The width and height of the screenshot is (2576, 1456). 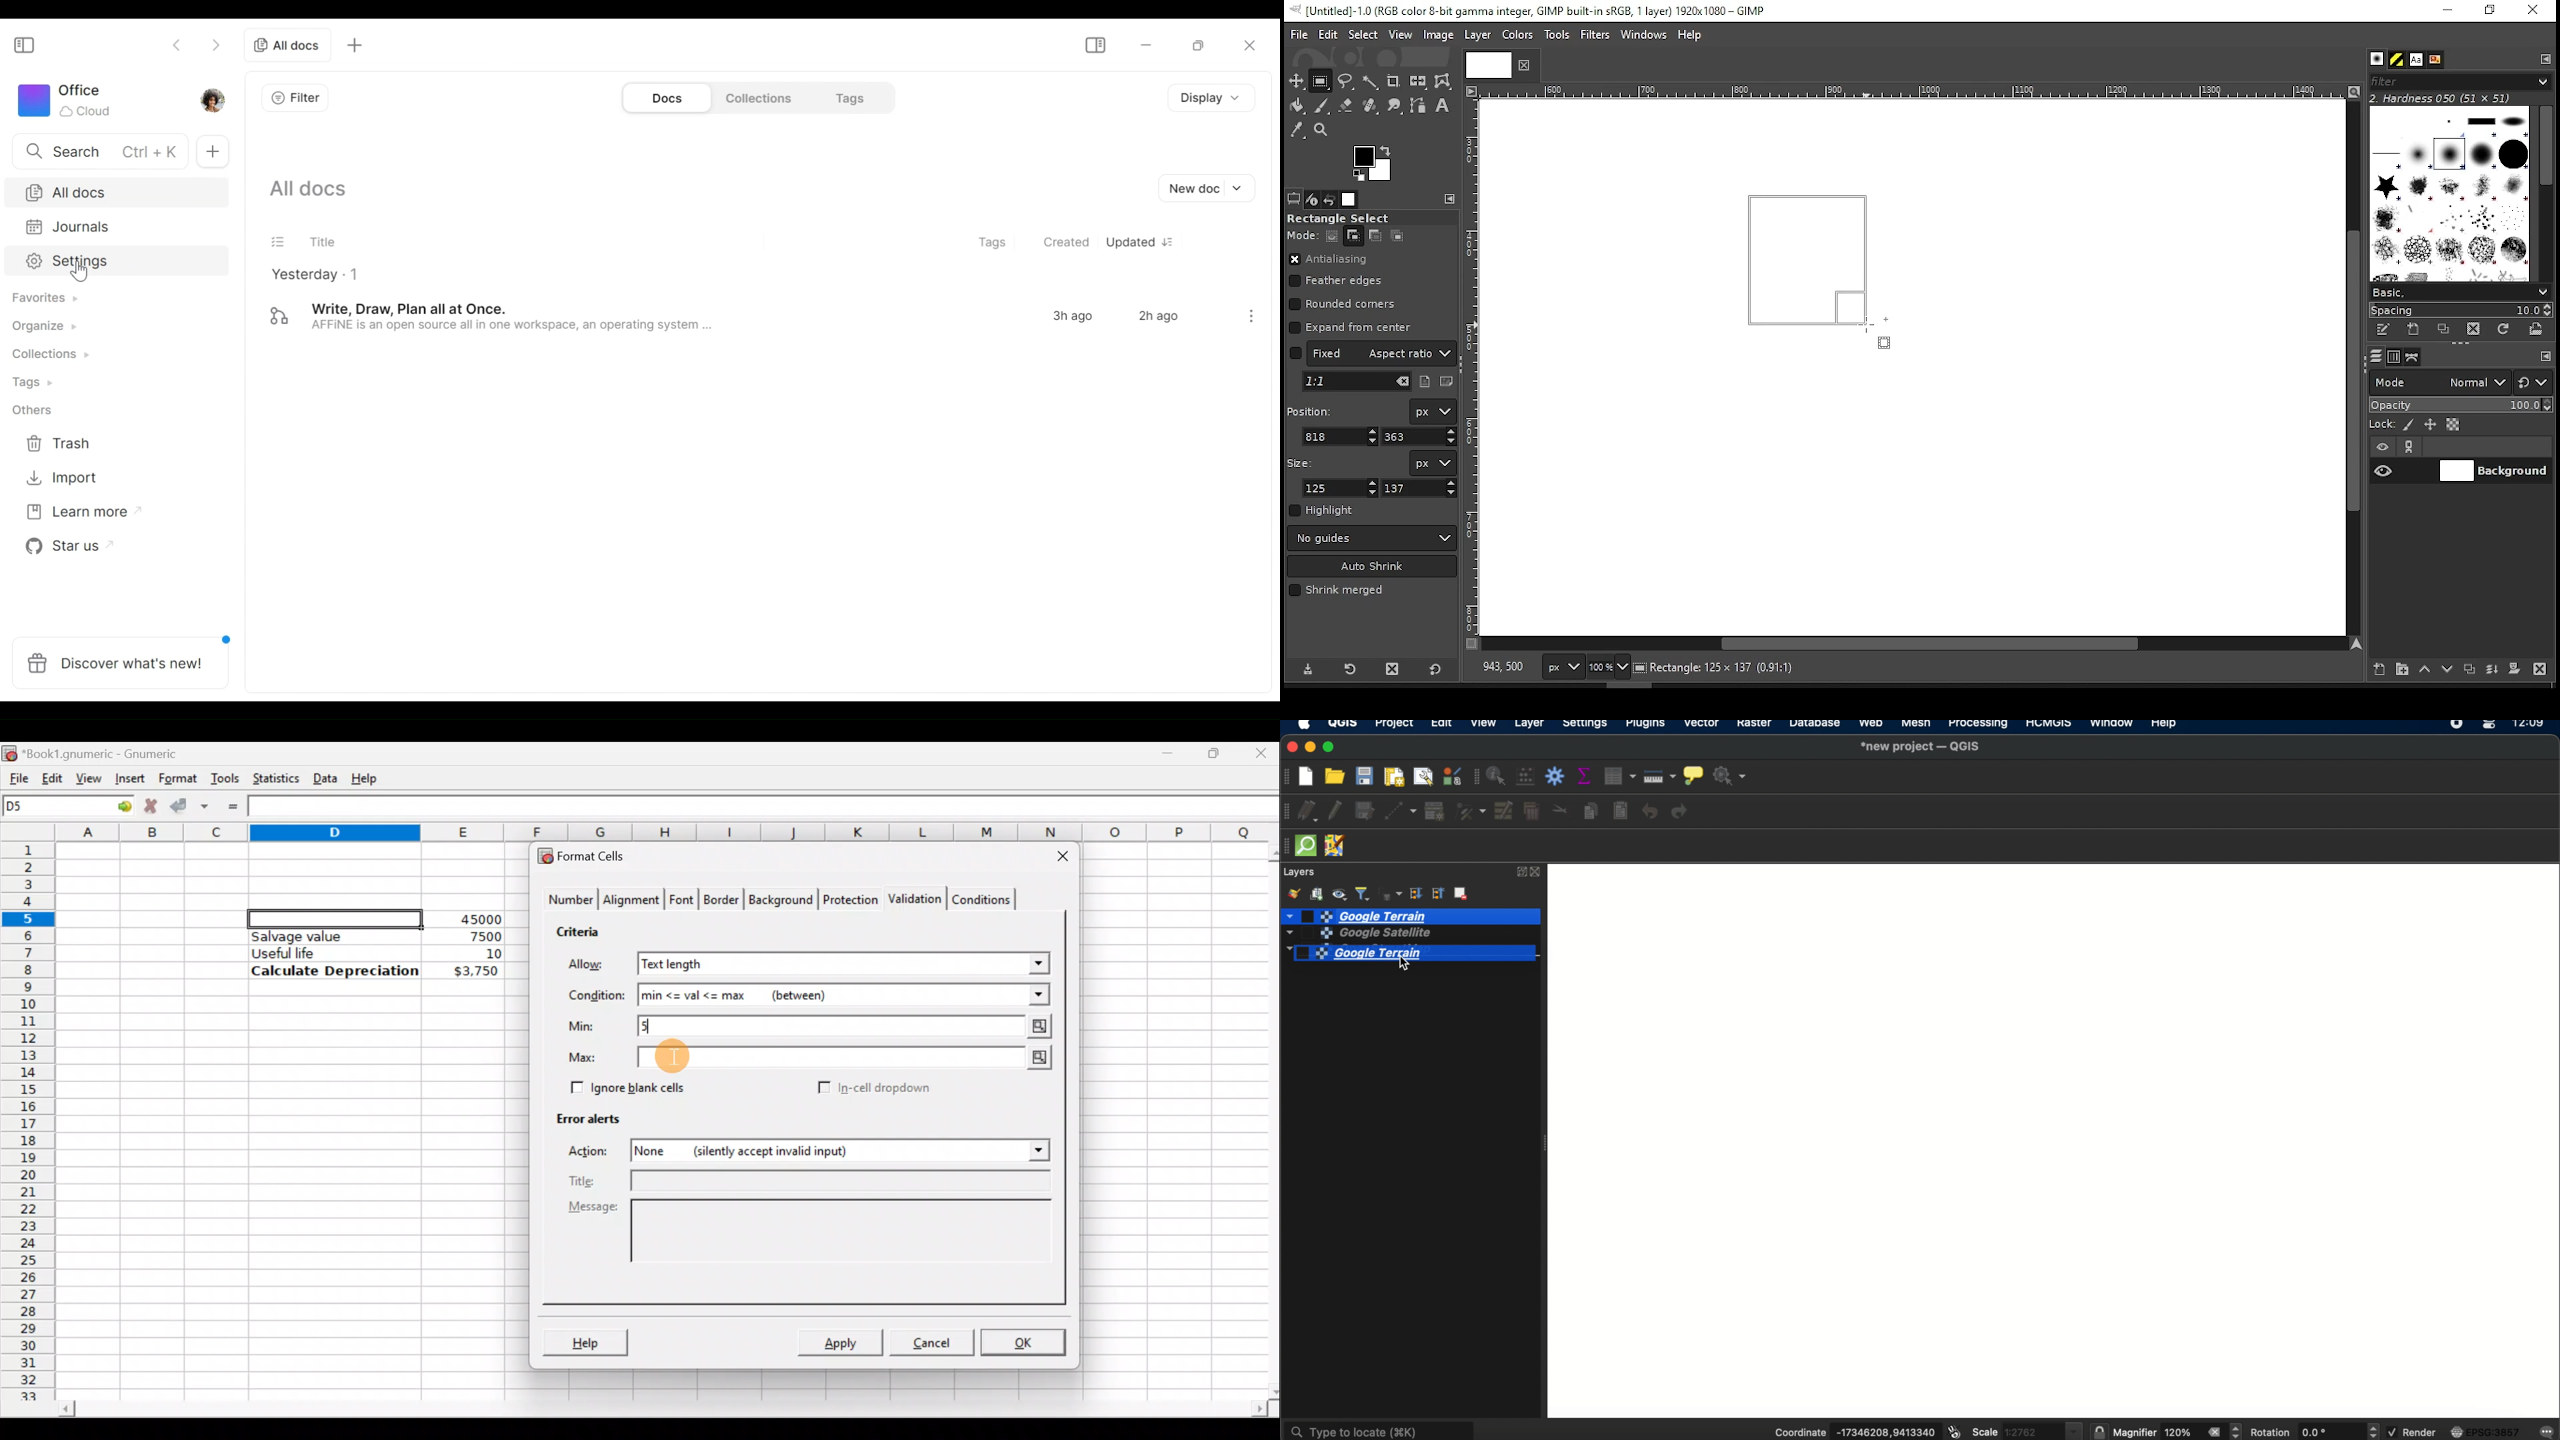 What do you see at coordinates (1329, 260) in the screenshot?
I see `antialiasing` at bounding box center [1329, 260].